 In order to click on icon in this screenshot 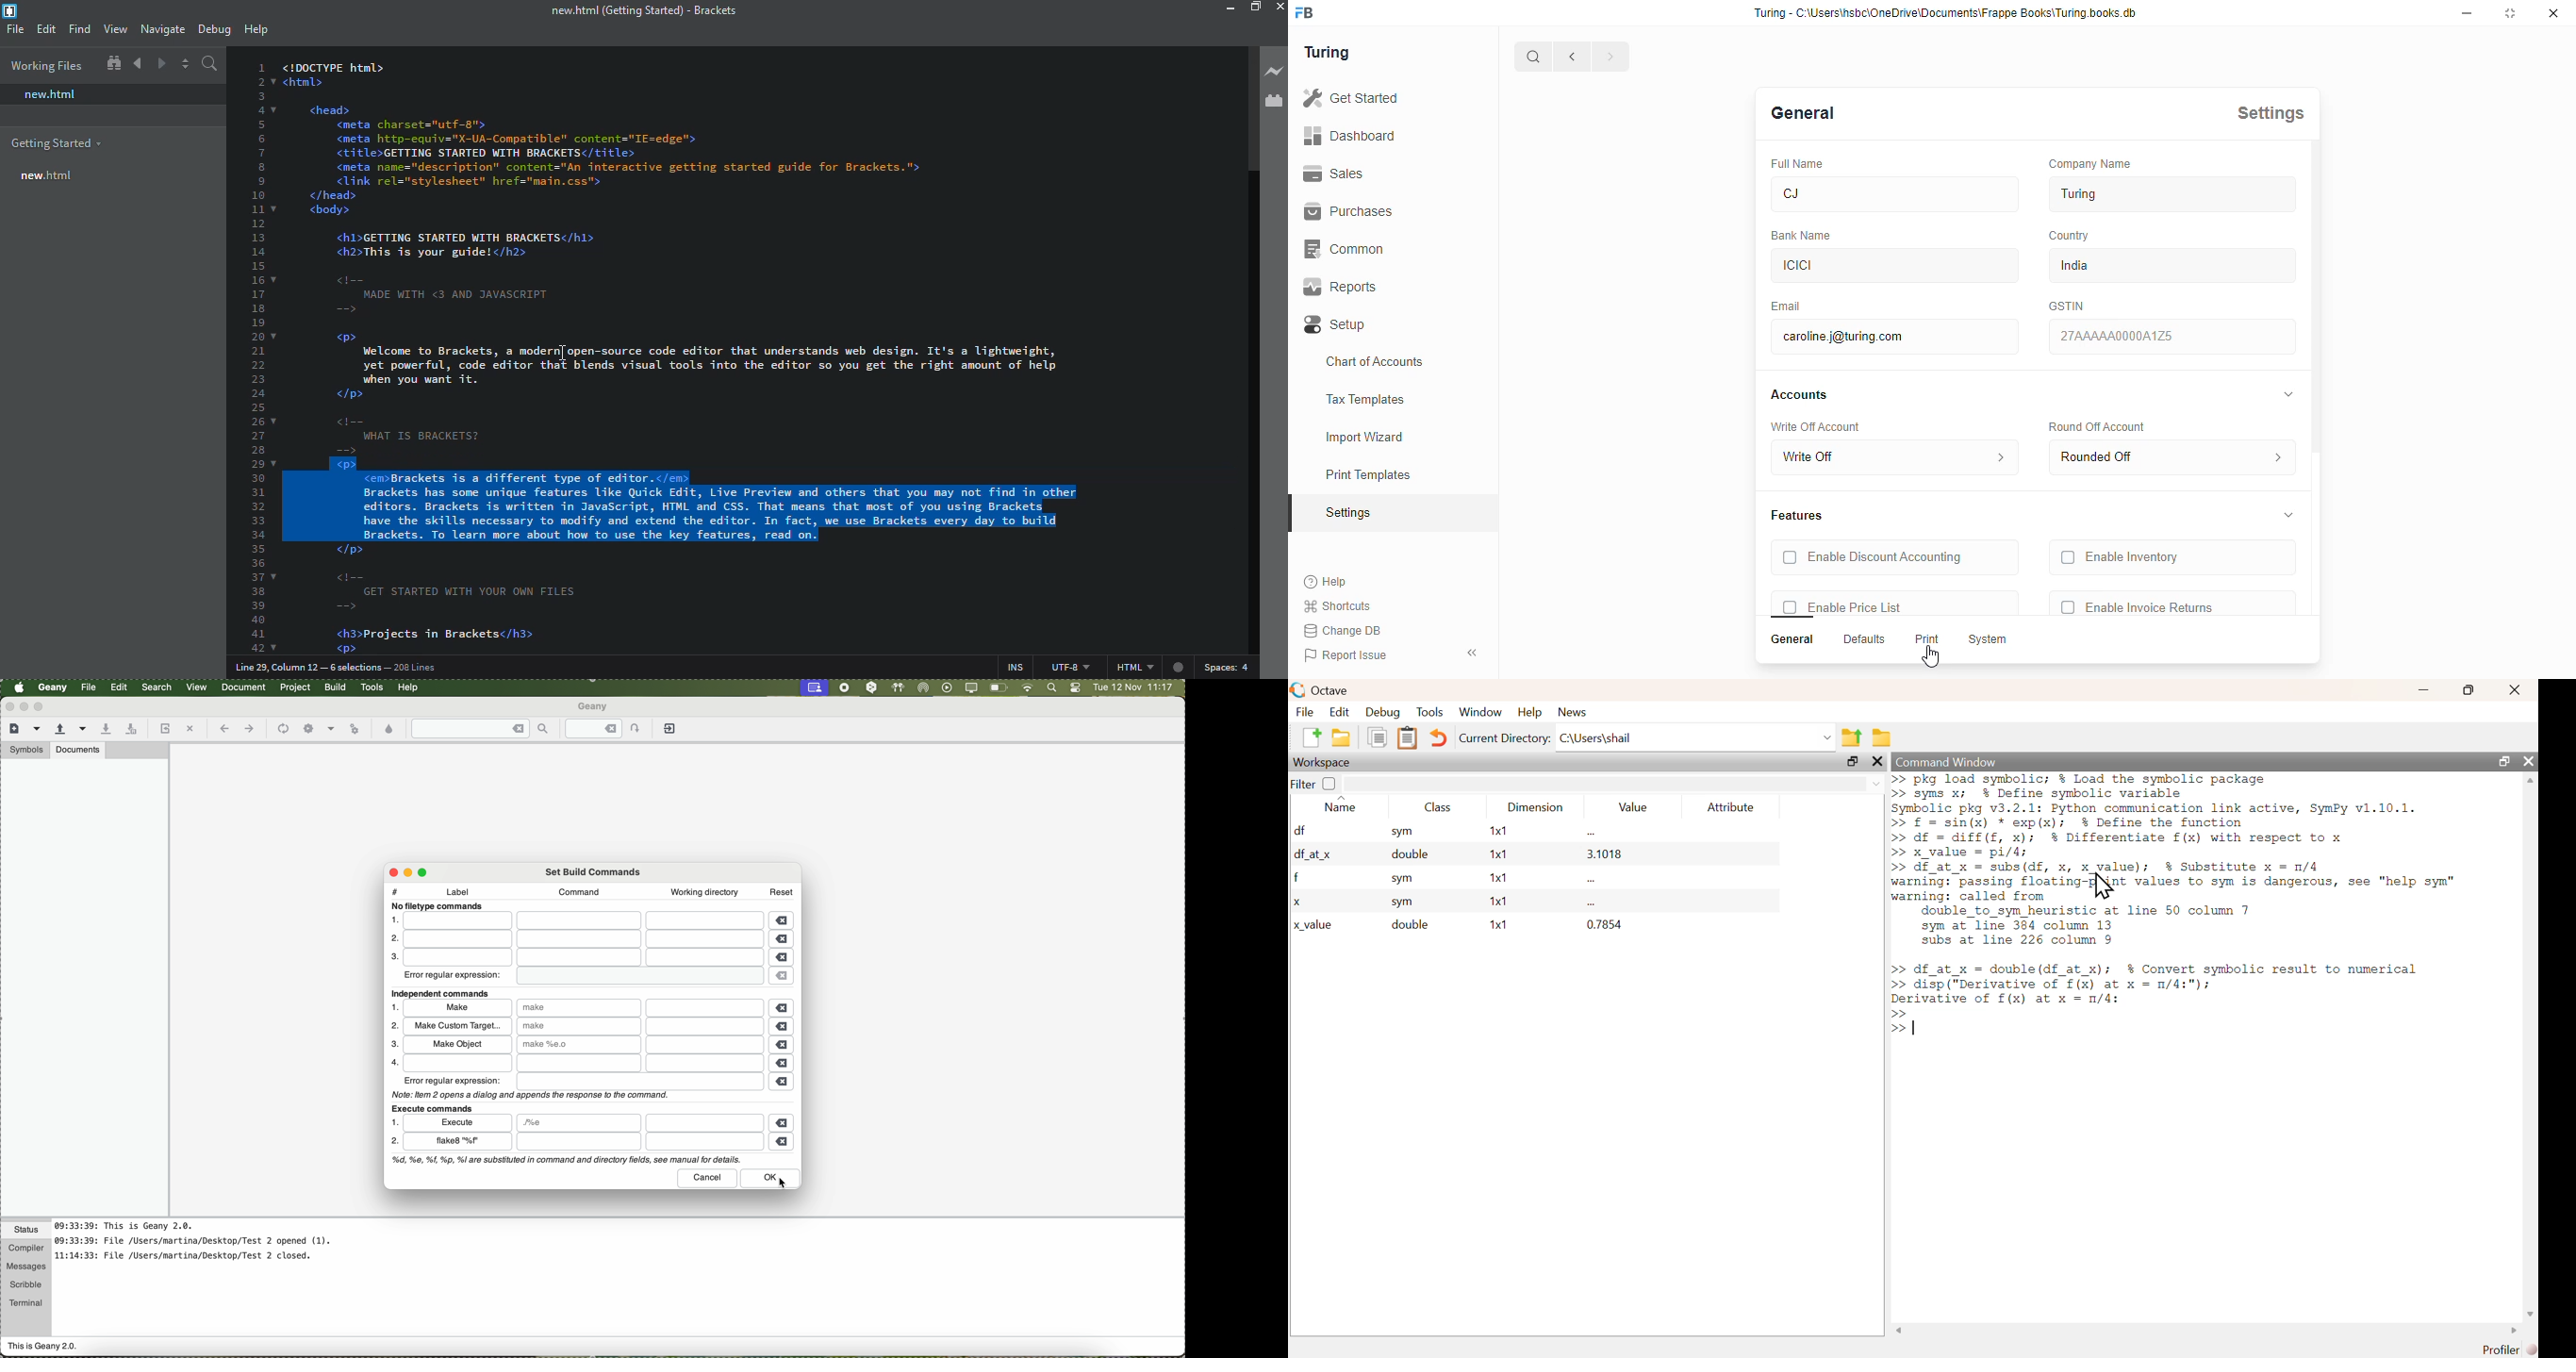, I will do `click(309, 729)`.